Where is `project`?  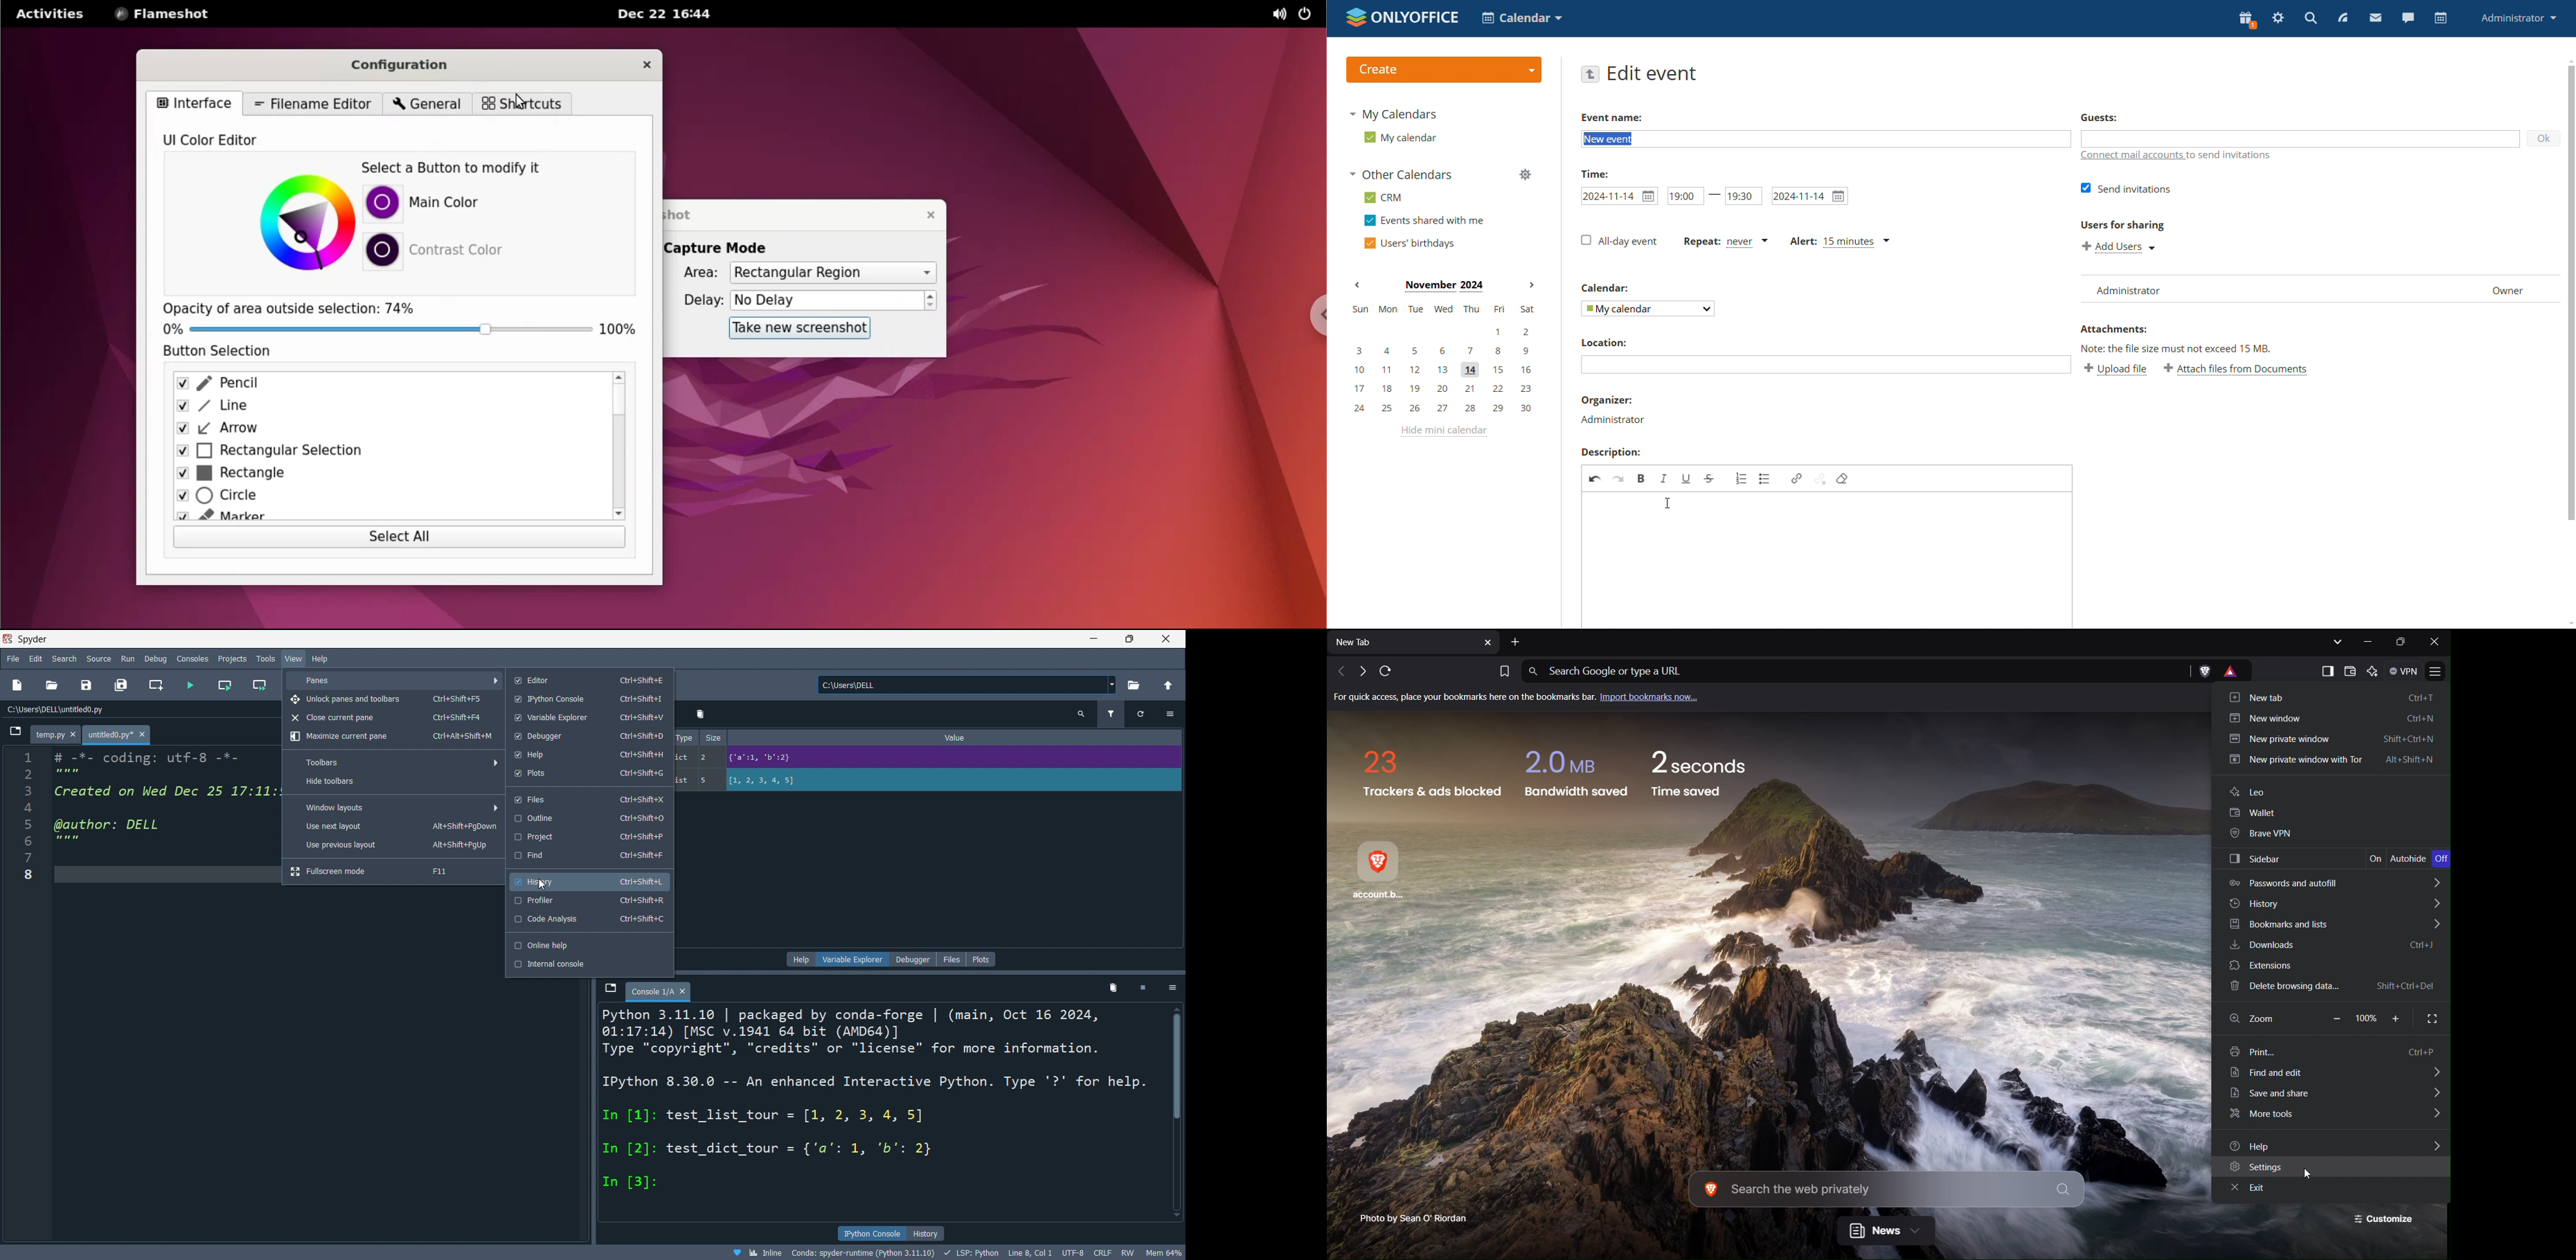
project is located at coordinates (589, 837).